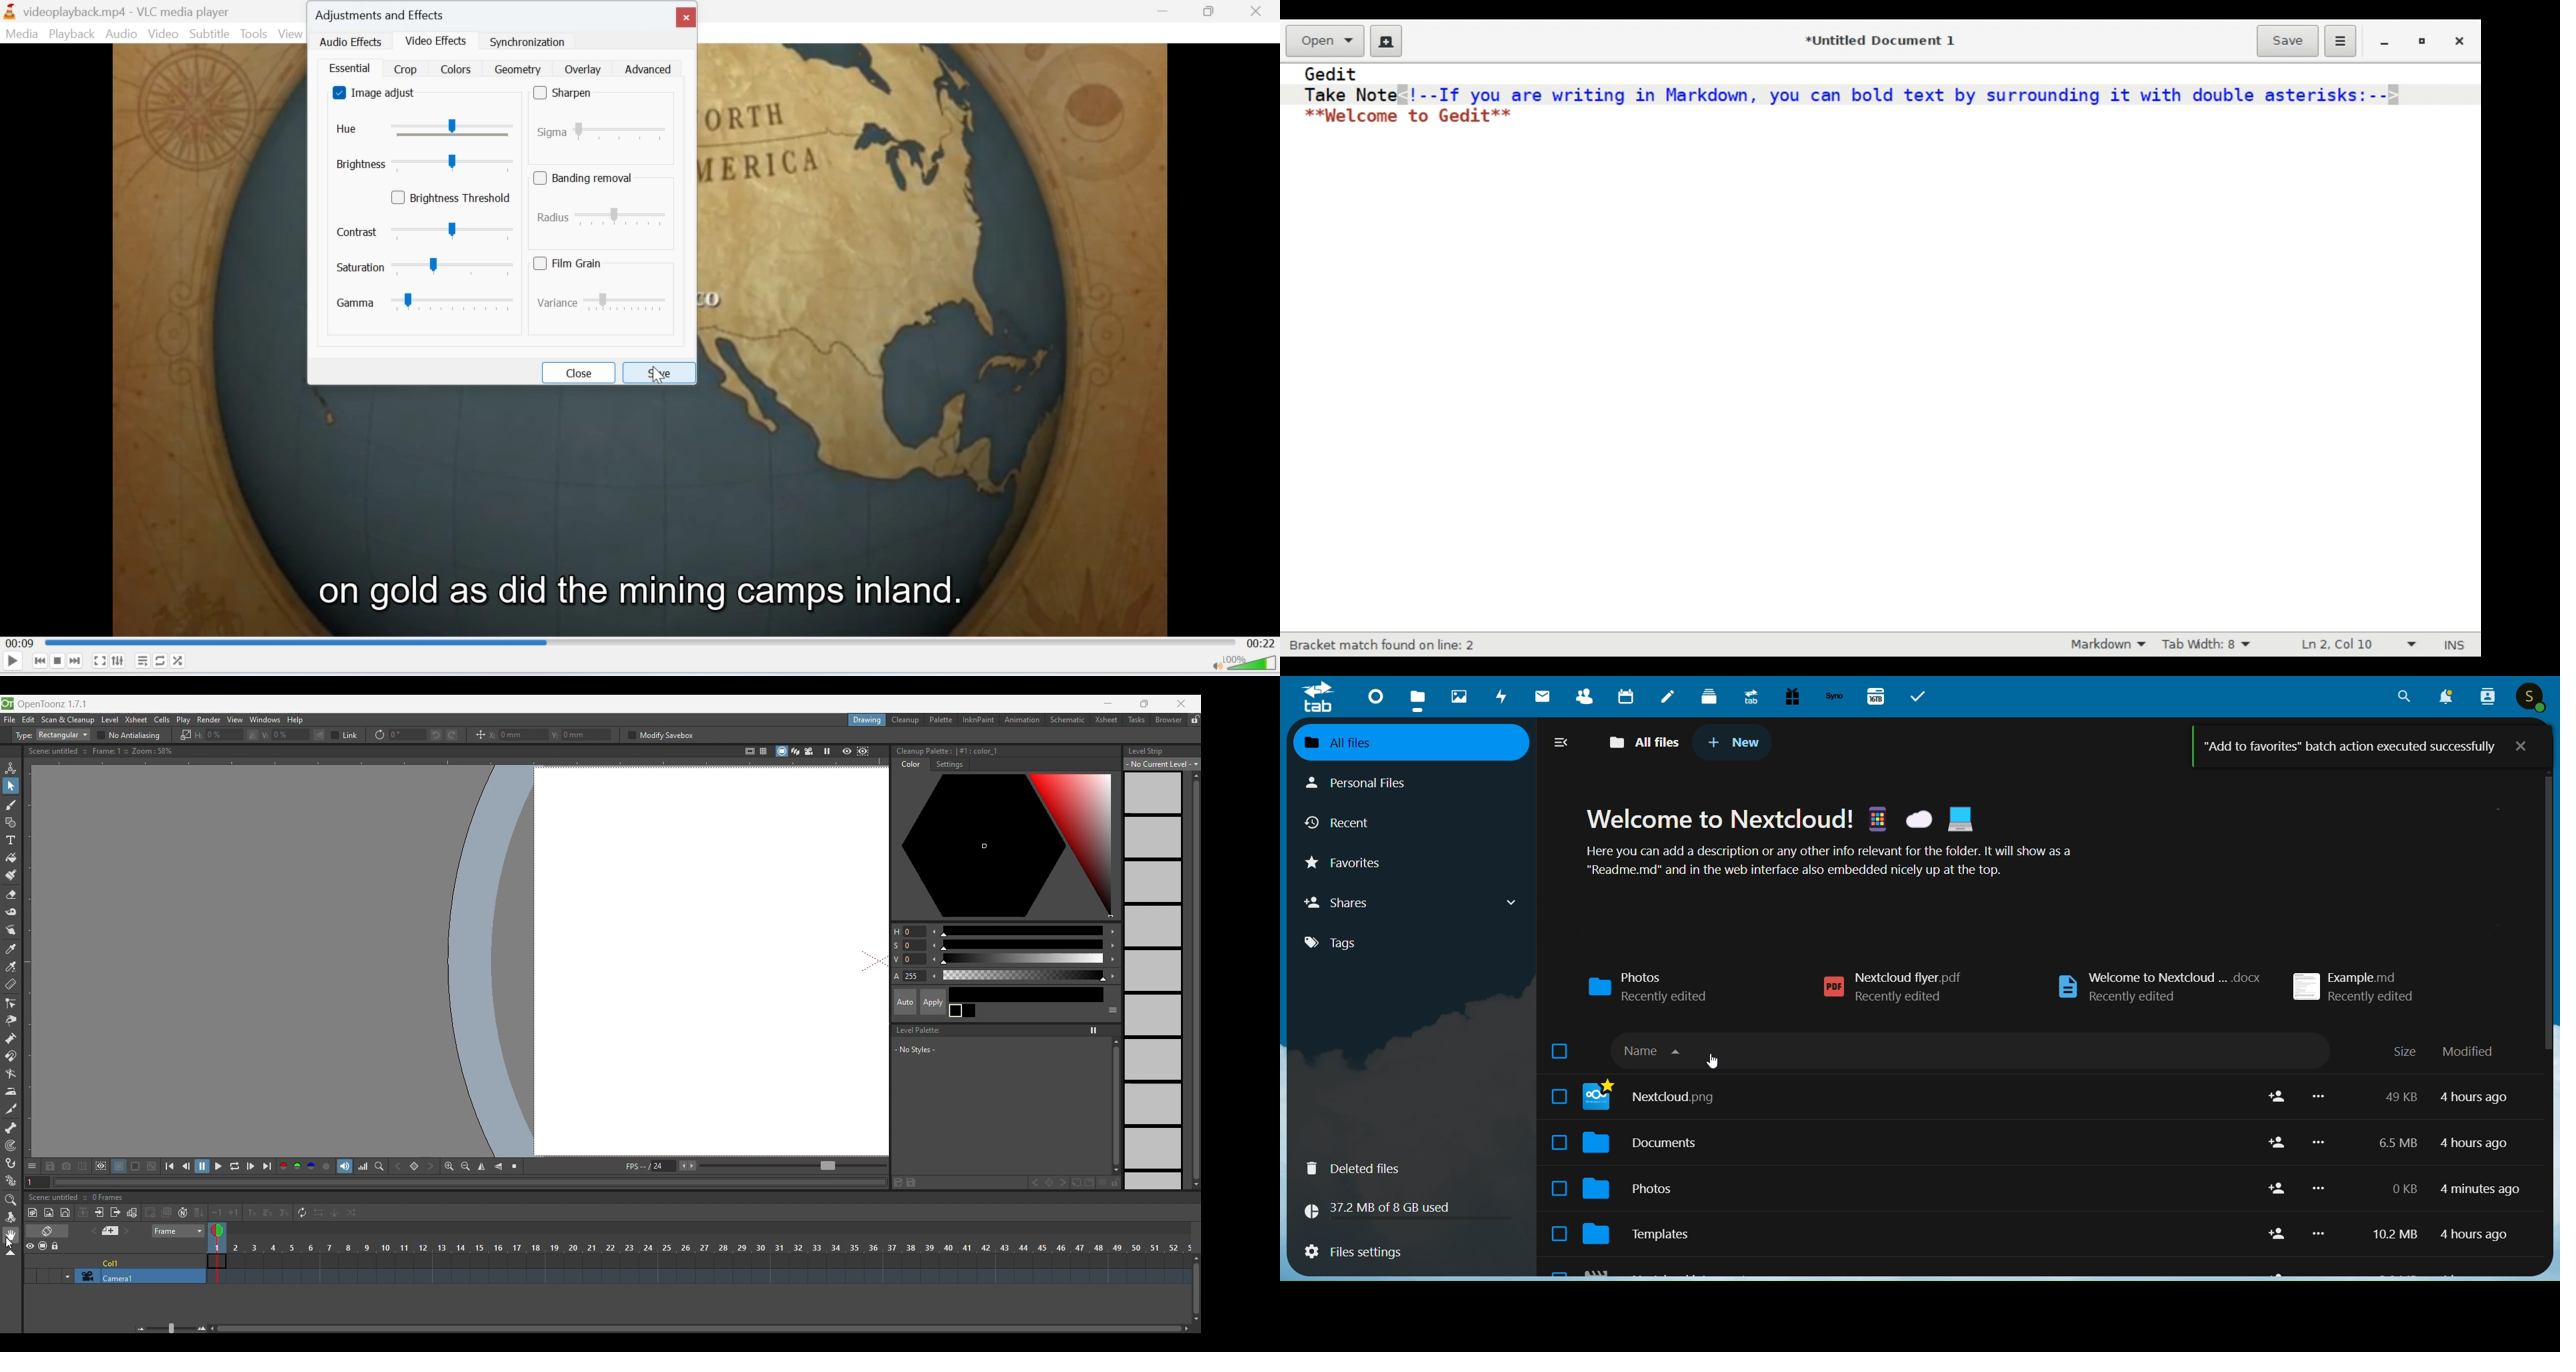  Describe the element at coordinates (1708, 698) in the screenshot. I see `deck` at that location.